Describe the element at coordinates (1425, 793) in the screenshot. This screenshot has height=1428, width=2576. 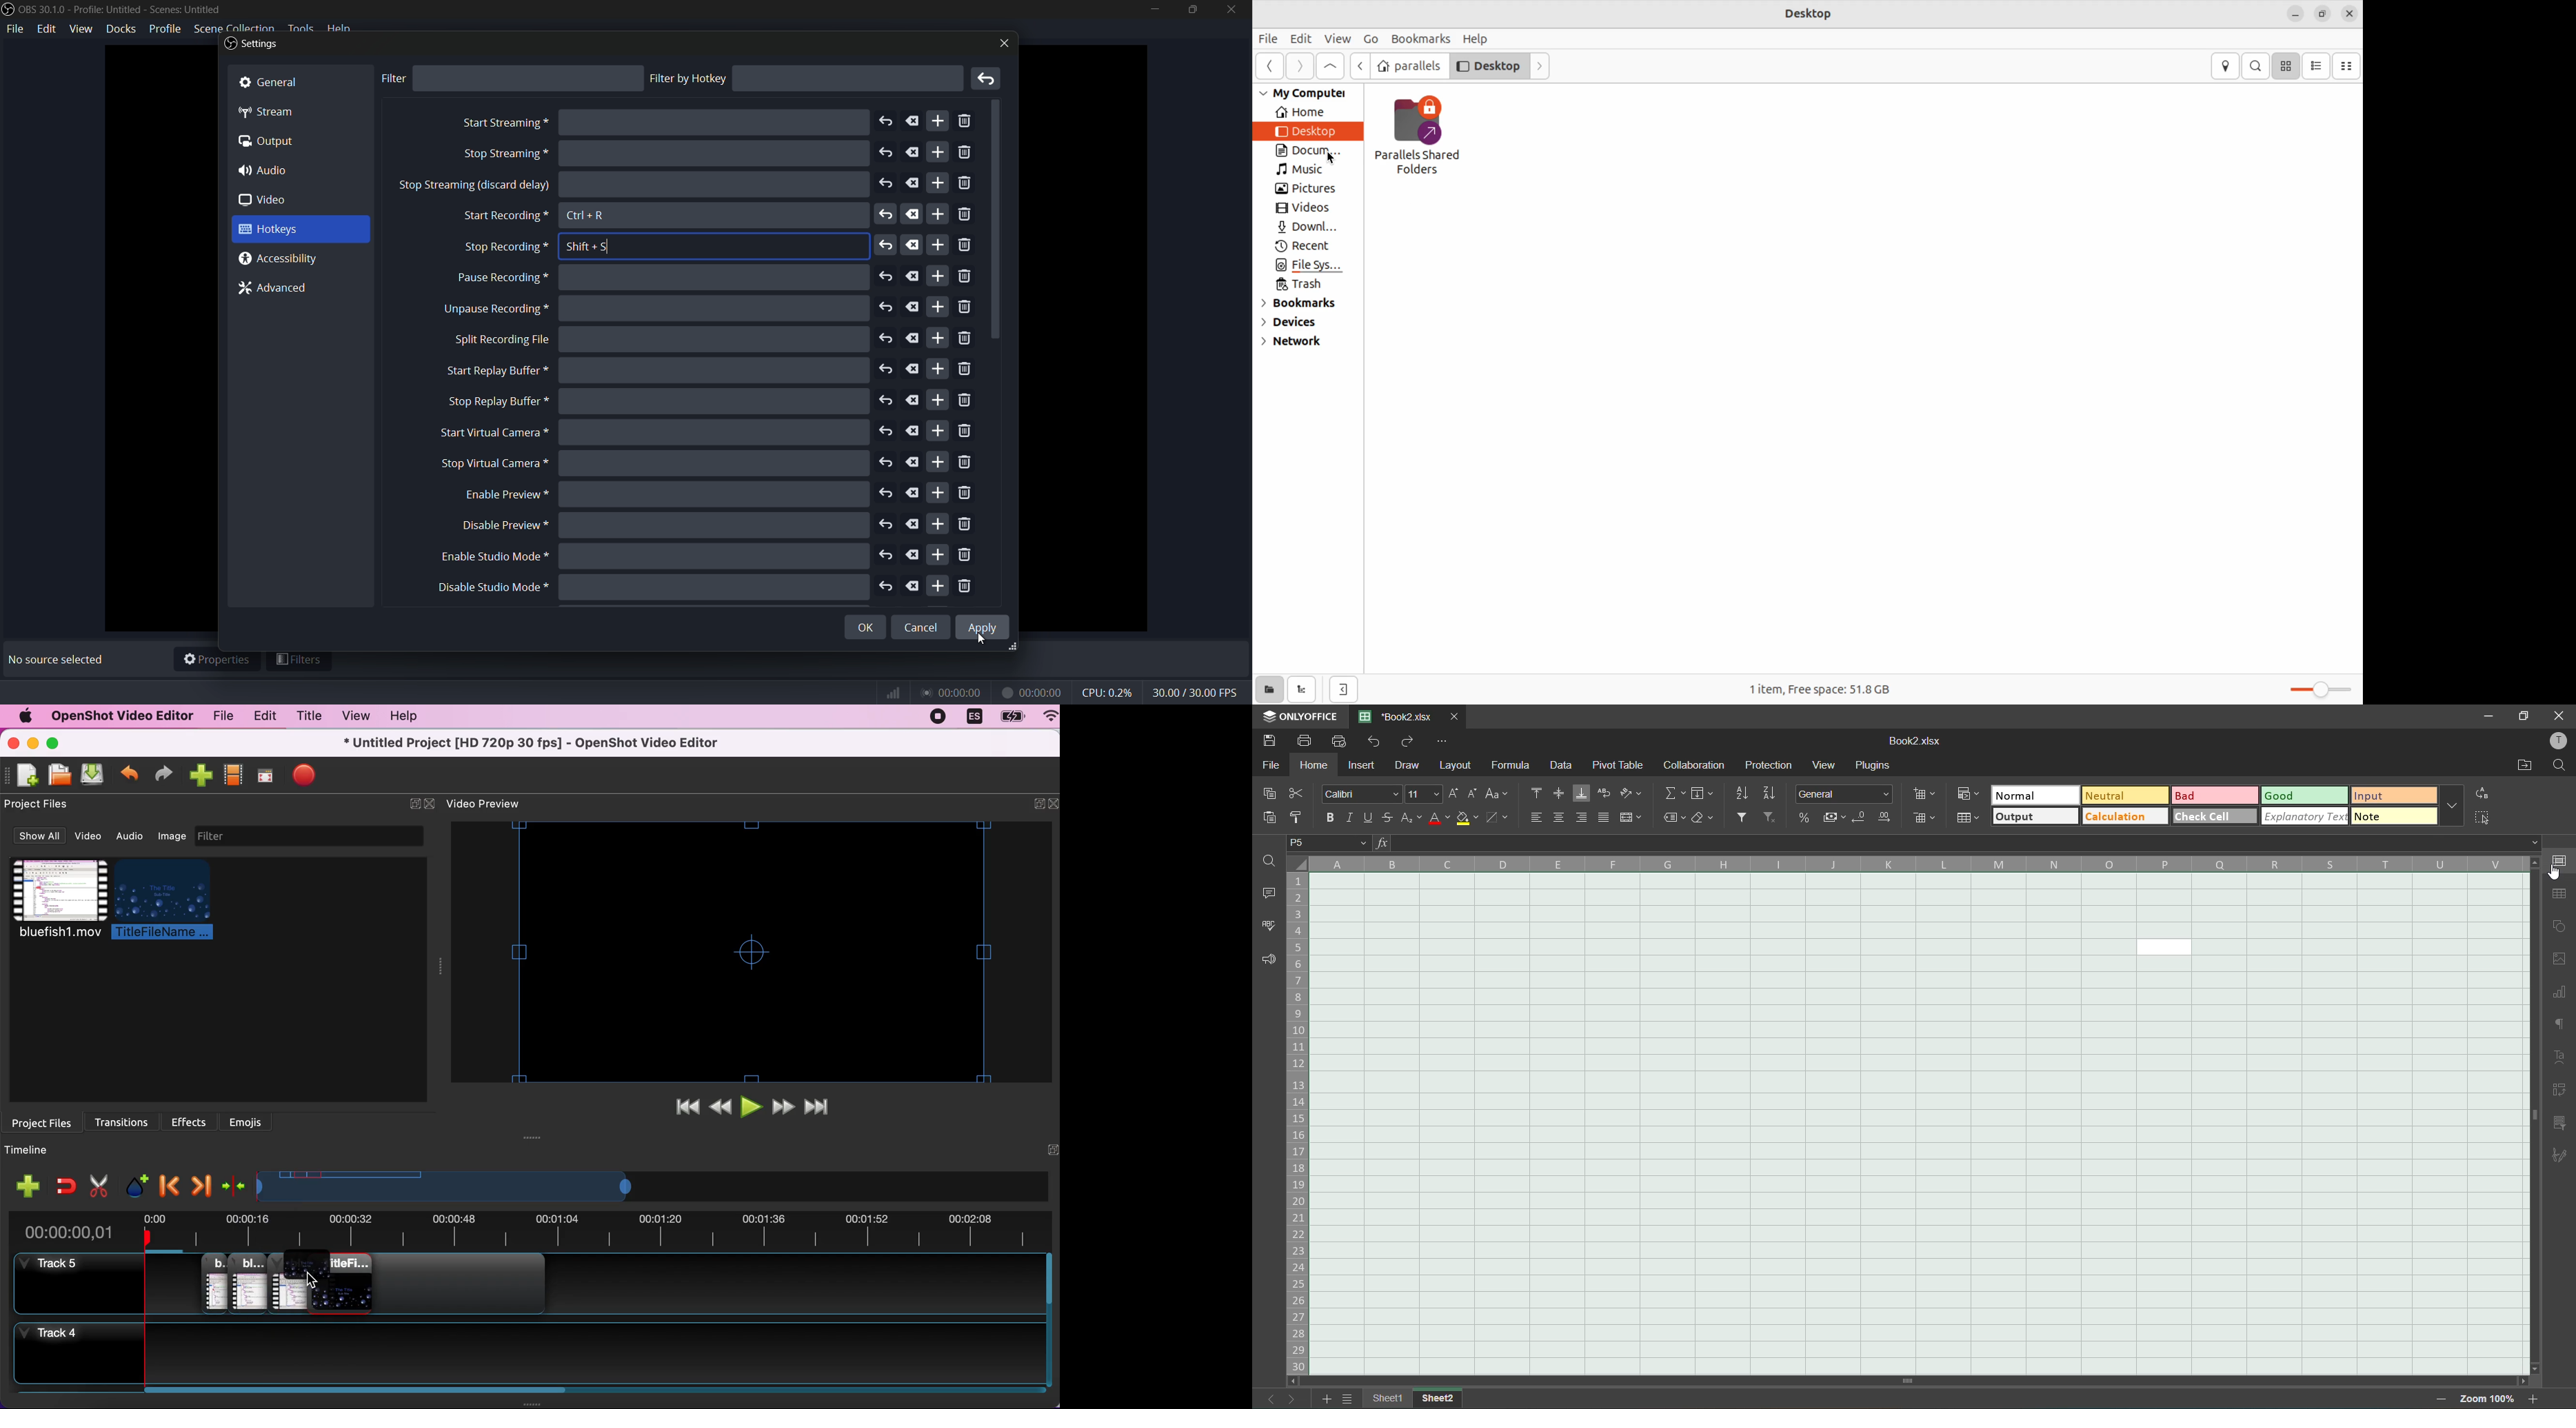
I see `font size` at that location.